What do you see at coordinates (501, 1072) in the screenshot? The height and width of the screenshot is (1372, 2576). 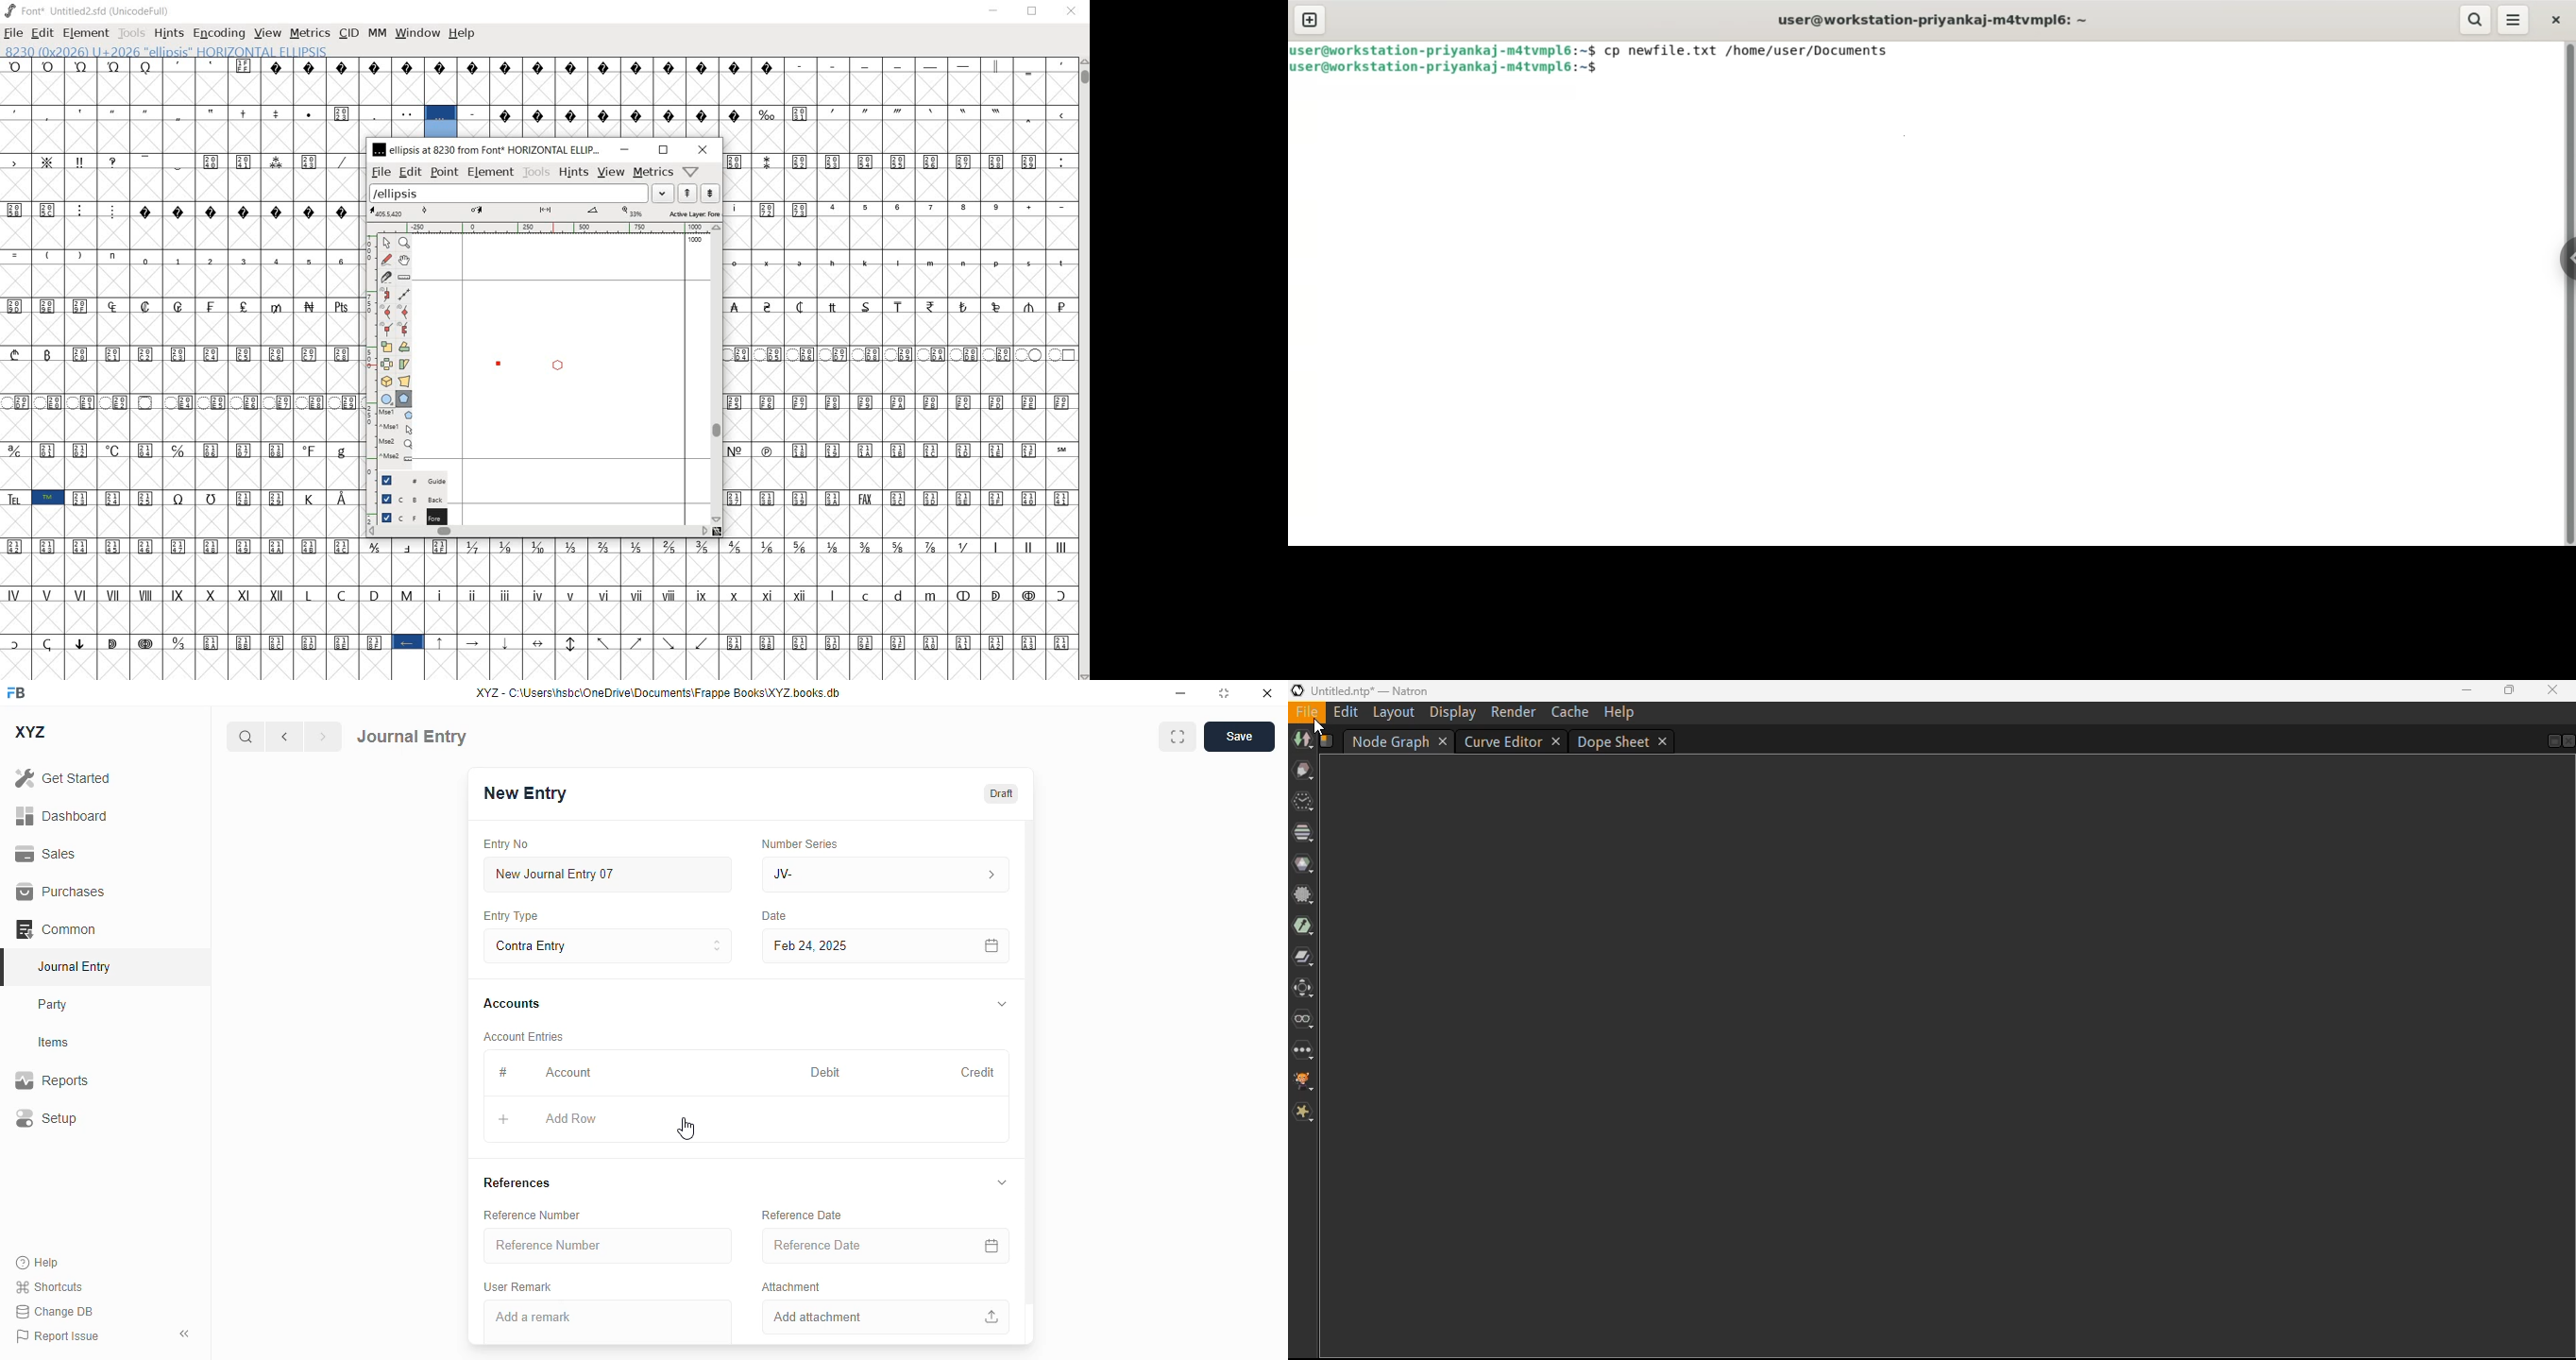 I see `#` at bounding box center [501, 1072].